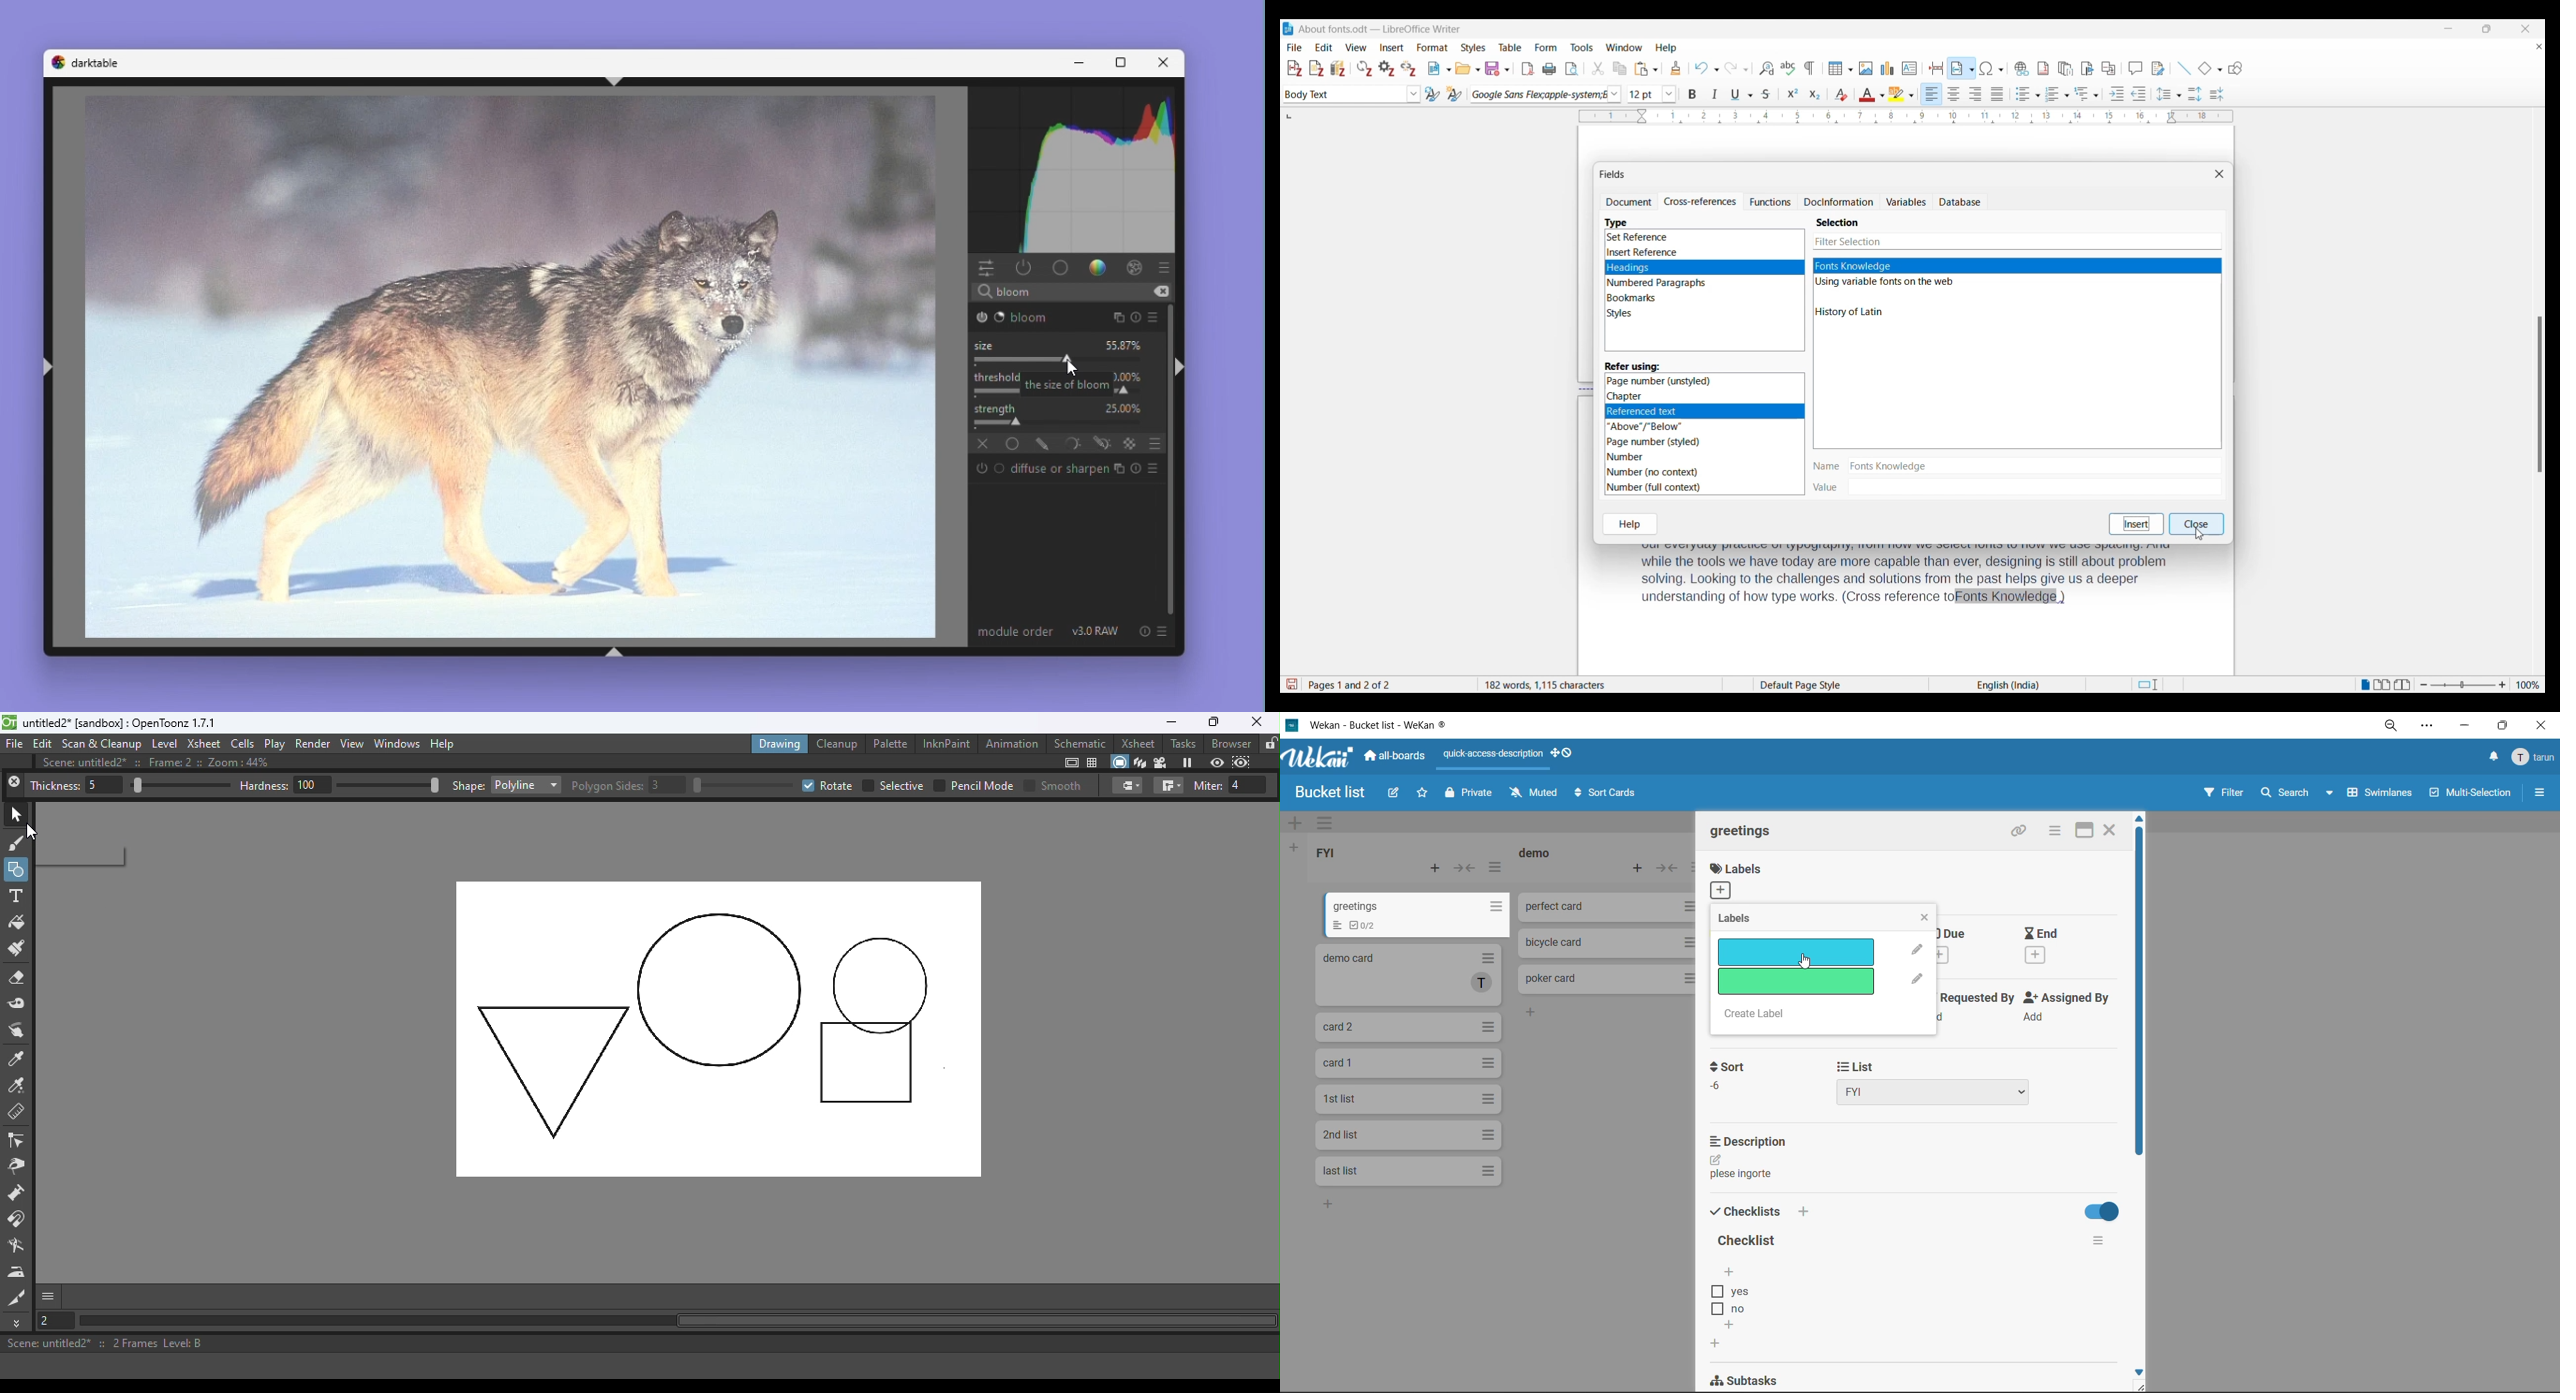  Describe the element at coordinates (1976, 94) in the screenshot. I see `Align right` at that location.